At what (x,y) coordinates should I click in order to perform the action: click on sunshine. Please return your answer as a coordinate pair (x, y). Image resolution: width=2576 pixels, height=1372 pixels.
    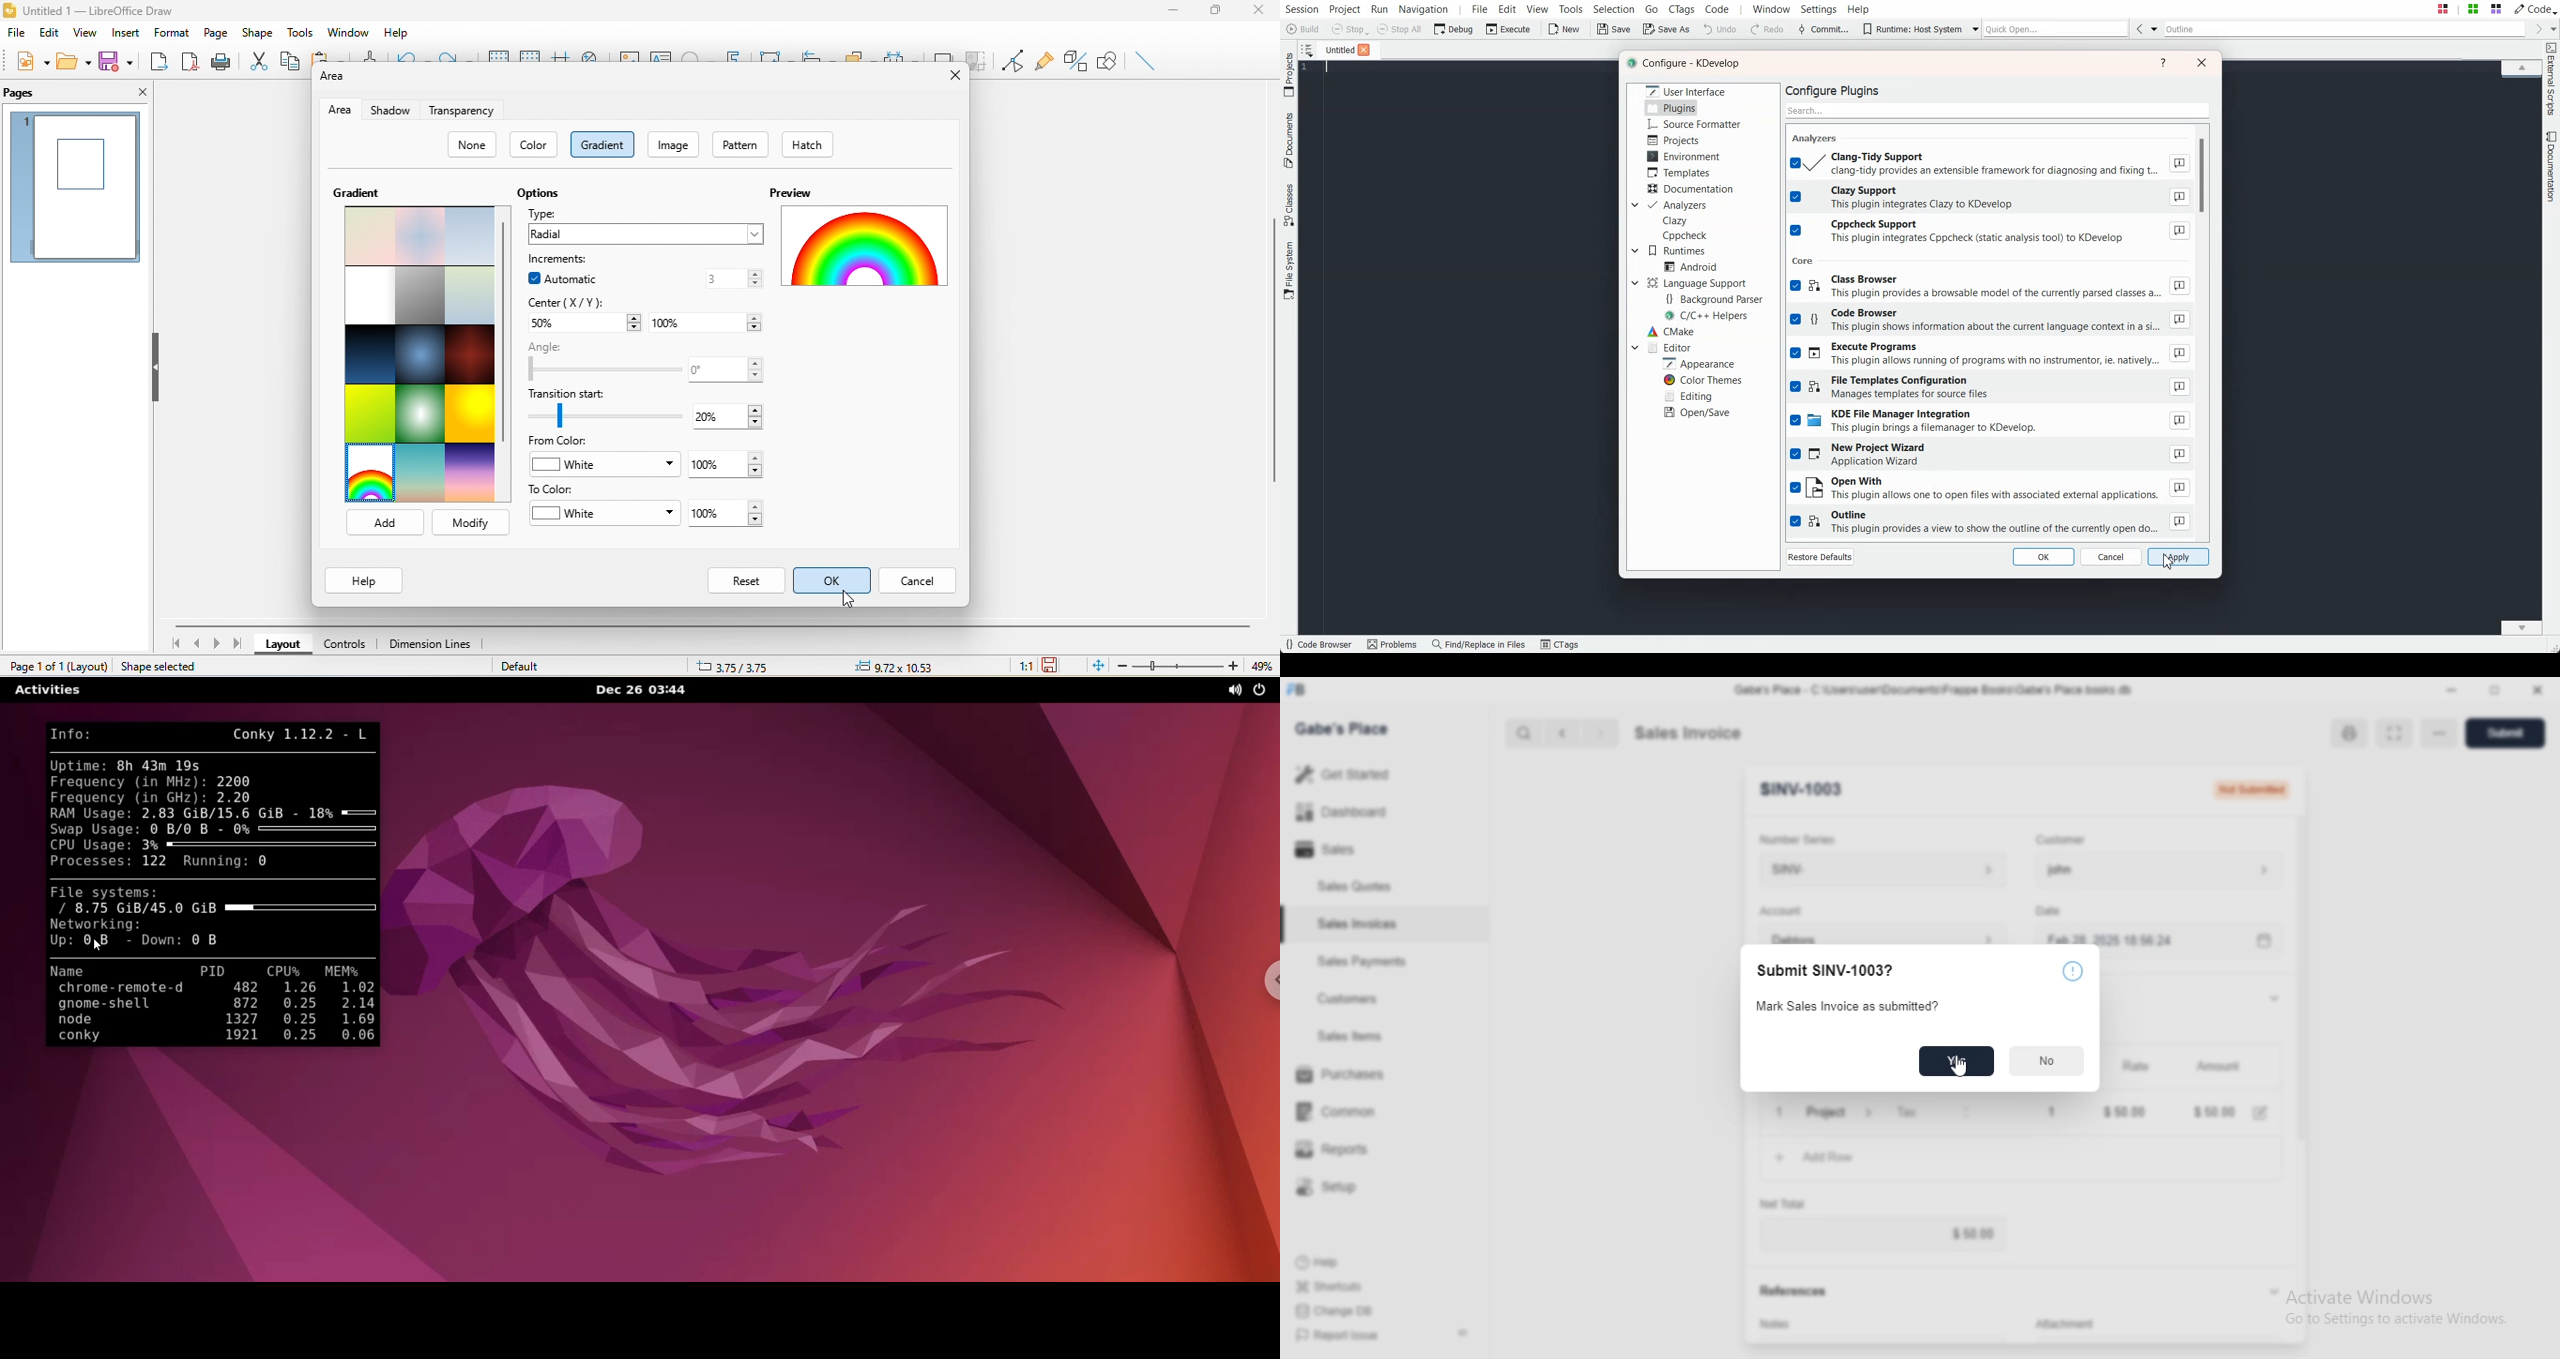
    Looking at the image, I should click on (471, 417).